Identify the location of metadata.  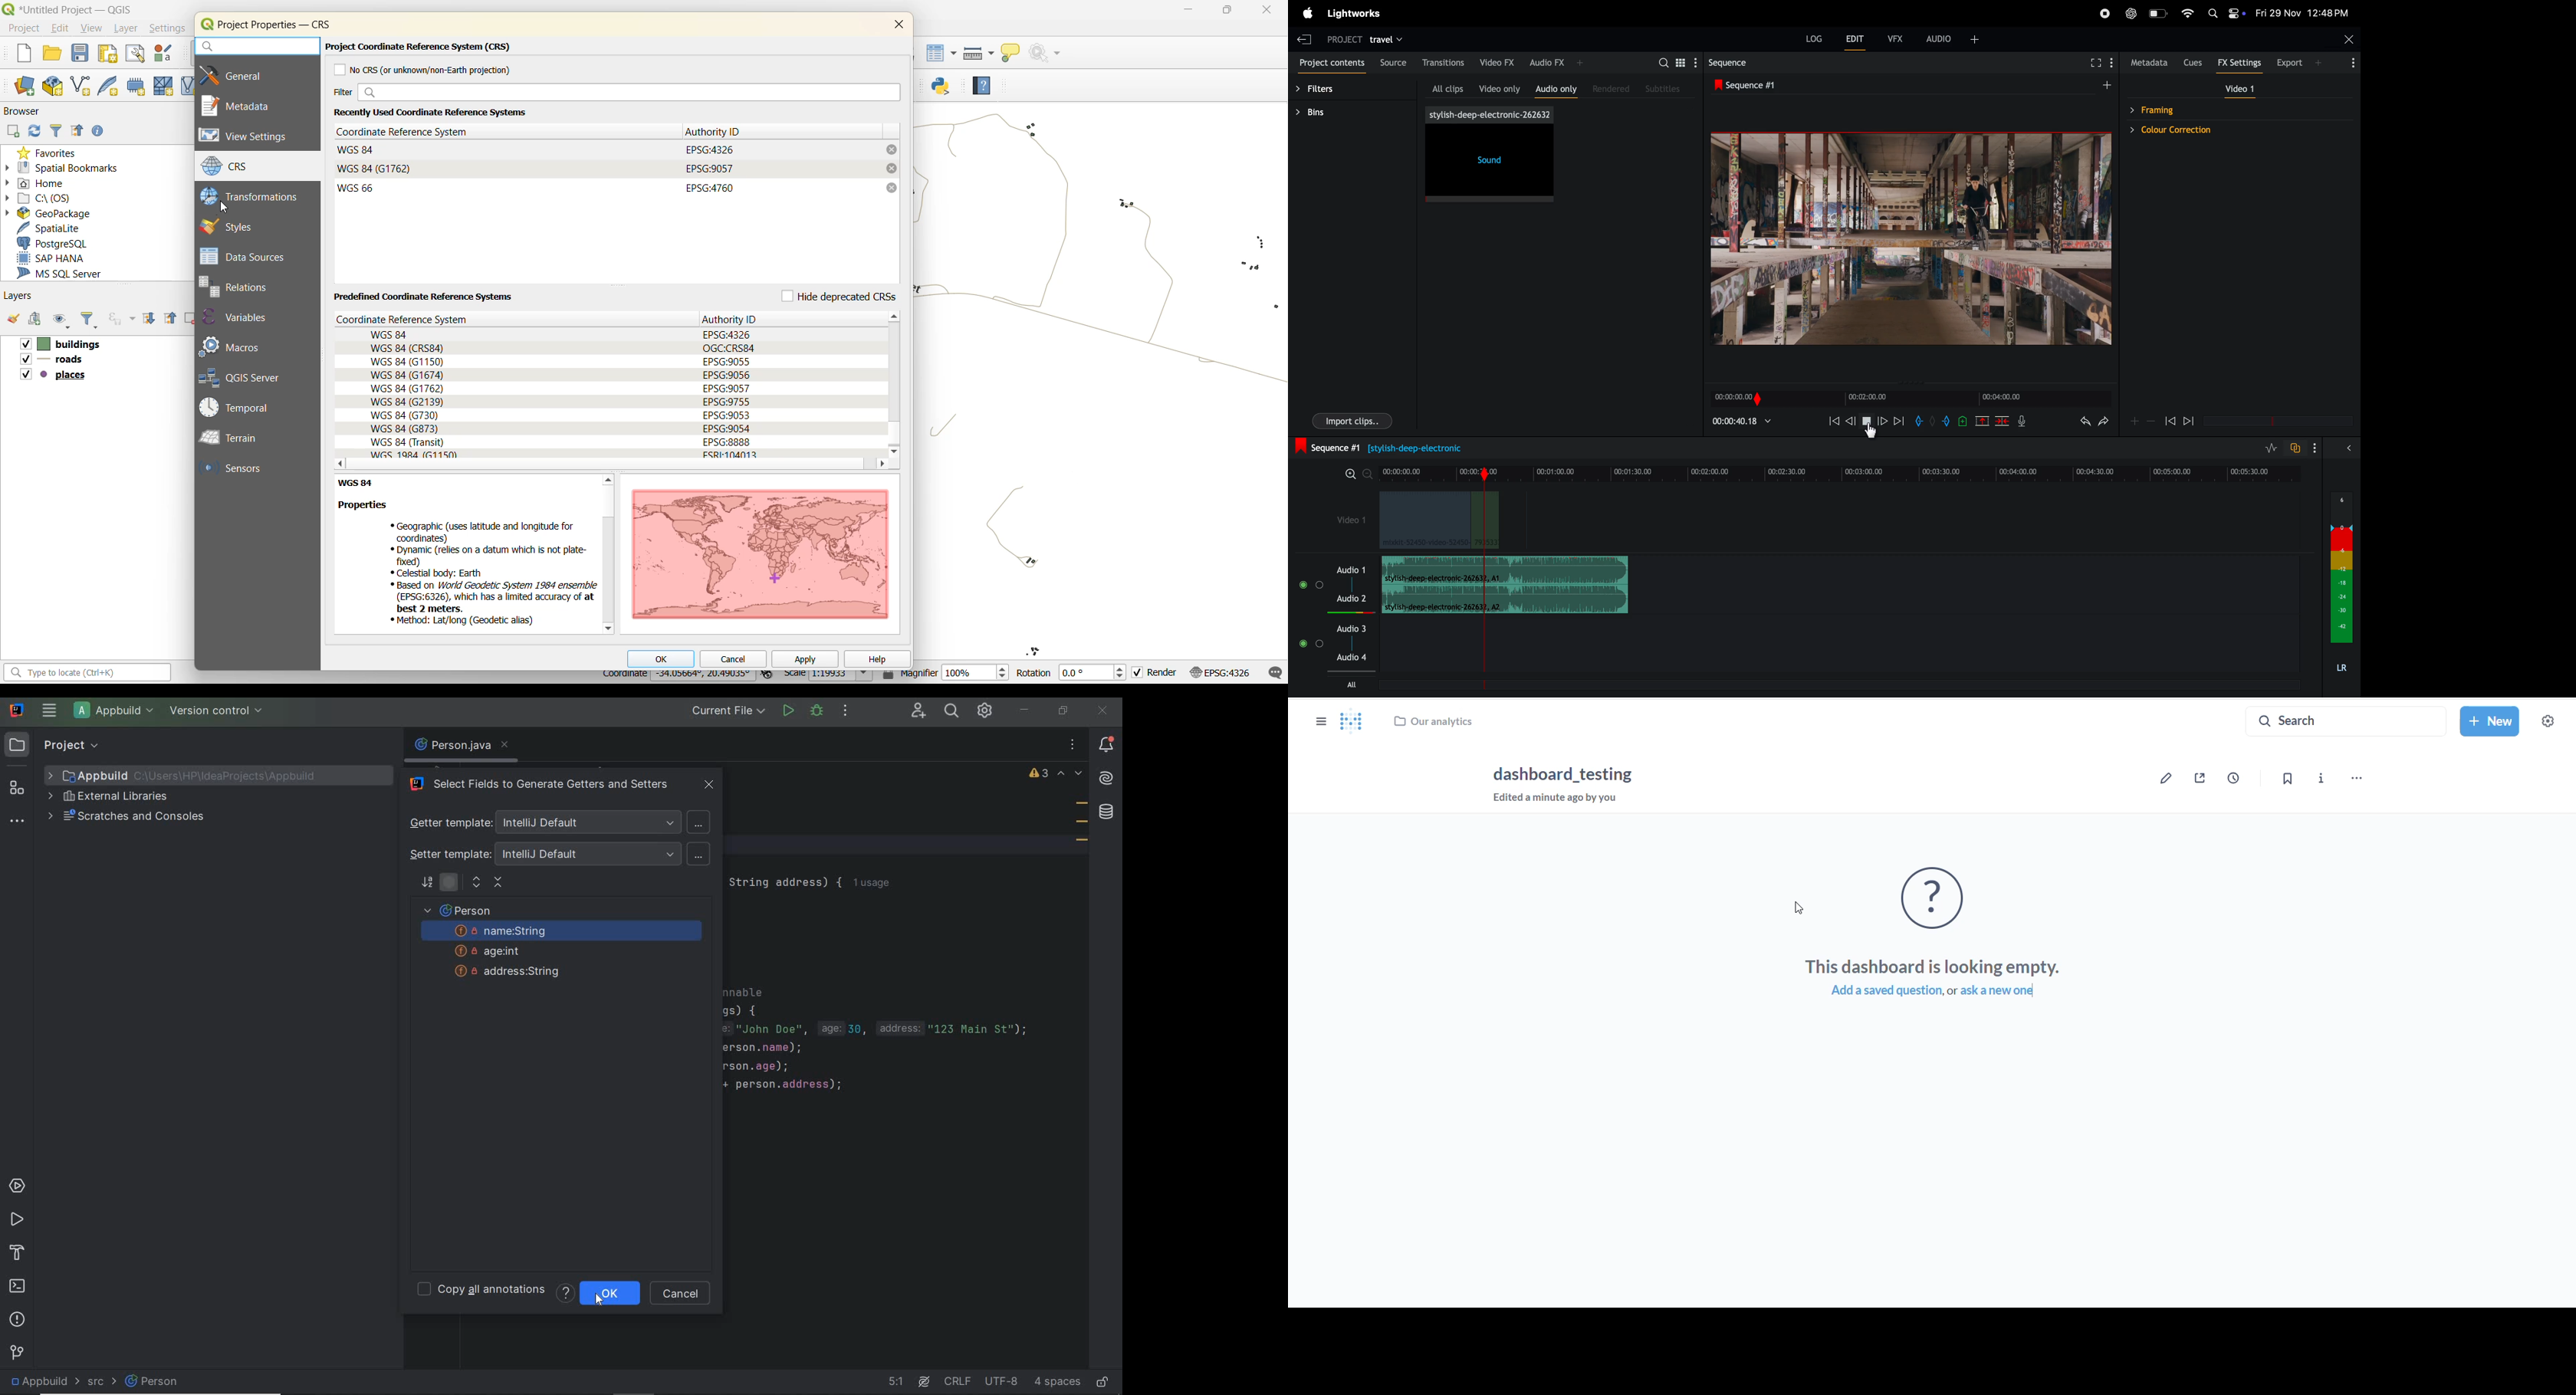
(466, 555).